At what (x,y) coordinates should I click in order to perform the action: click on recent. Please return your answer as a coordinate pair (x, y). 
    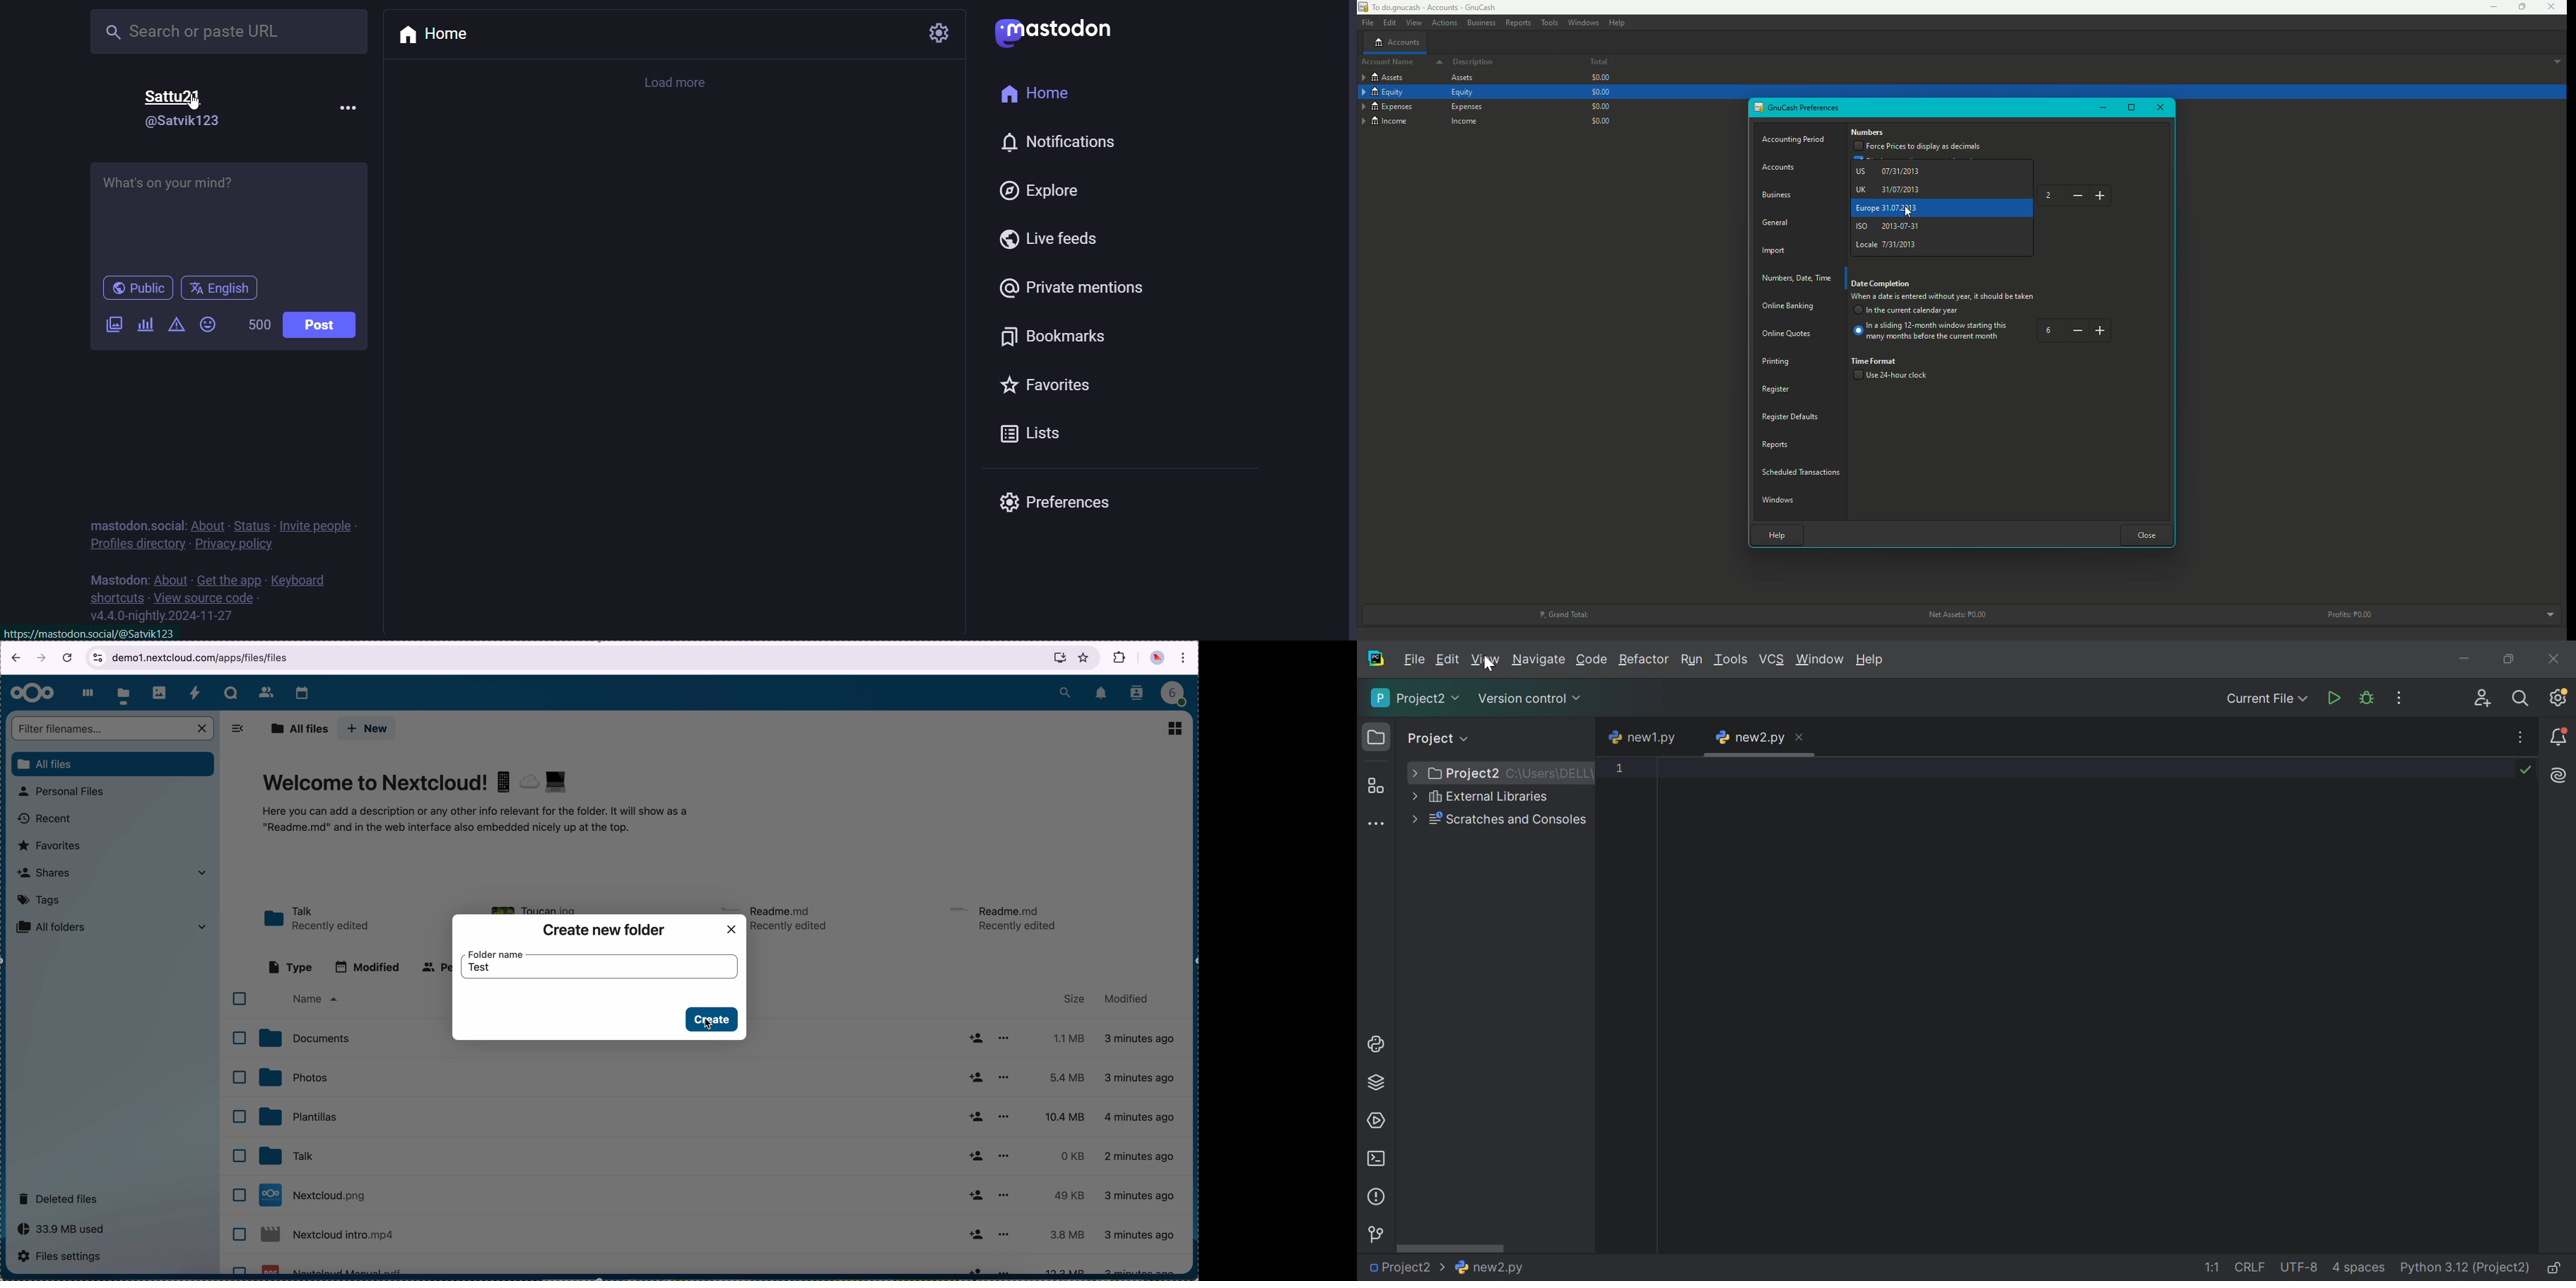
    Looking at the image, I should click on (46, 819).